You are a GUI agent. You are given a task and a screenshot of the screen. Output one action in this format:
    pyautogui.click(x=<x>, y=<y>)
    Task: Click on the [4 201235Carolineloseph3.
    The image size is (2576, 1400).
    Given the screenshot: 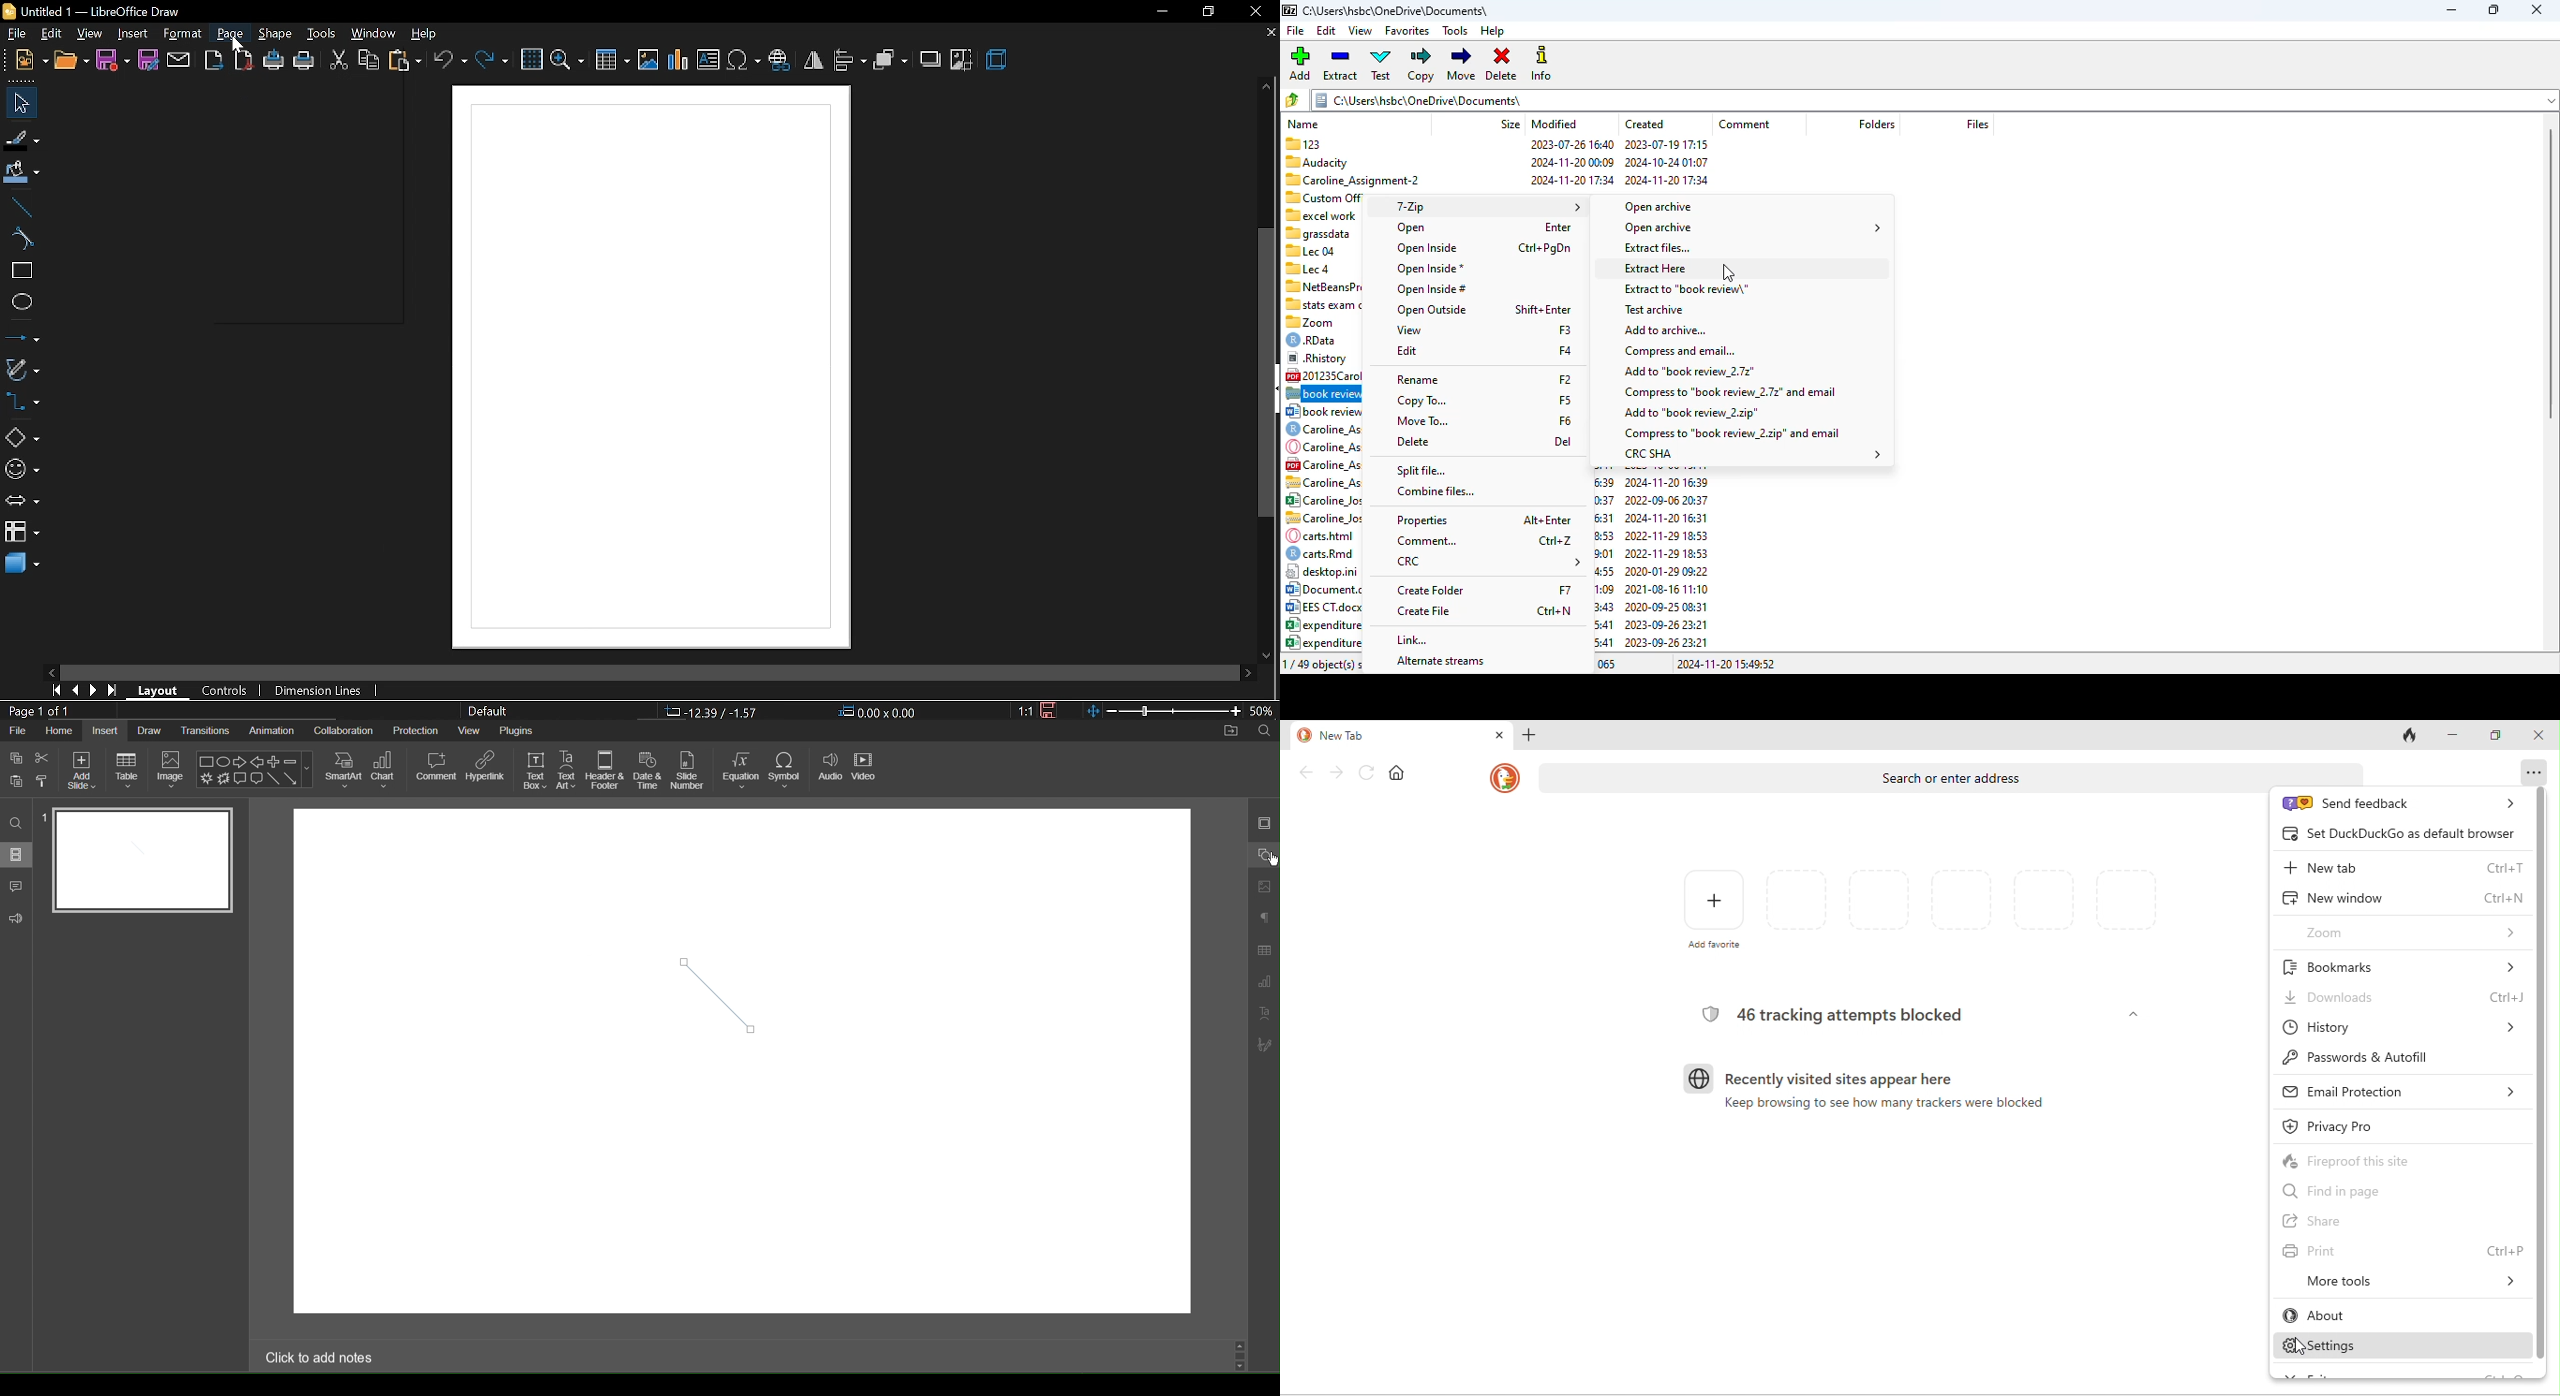 What is the action you would take?
    pyautogui.click(x=1324, y=376)
    